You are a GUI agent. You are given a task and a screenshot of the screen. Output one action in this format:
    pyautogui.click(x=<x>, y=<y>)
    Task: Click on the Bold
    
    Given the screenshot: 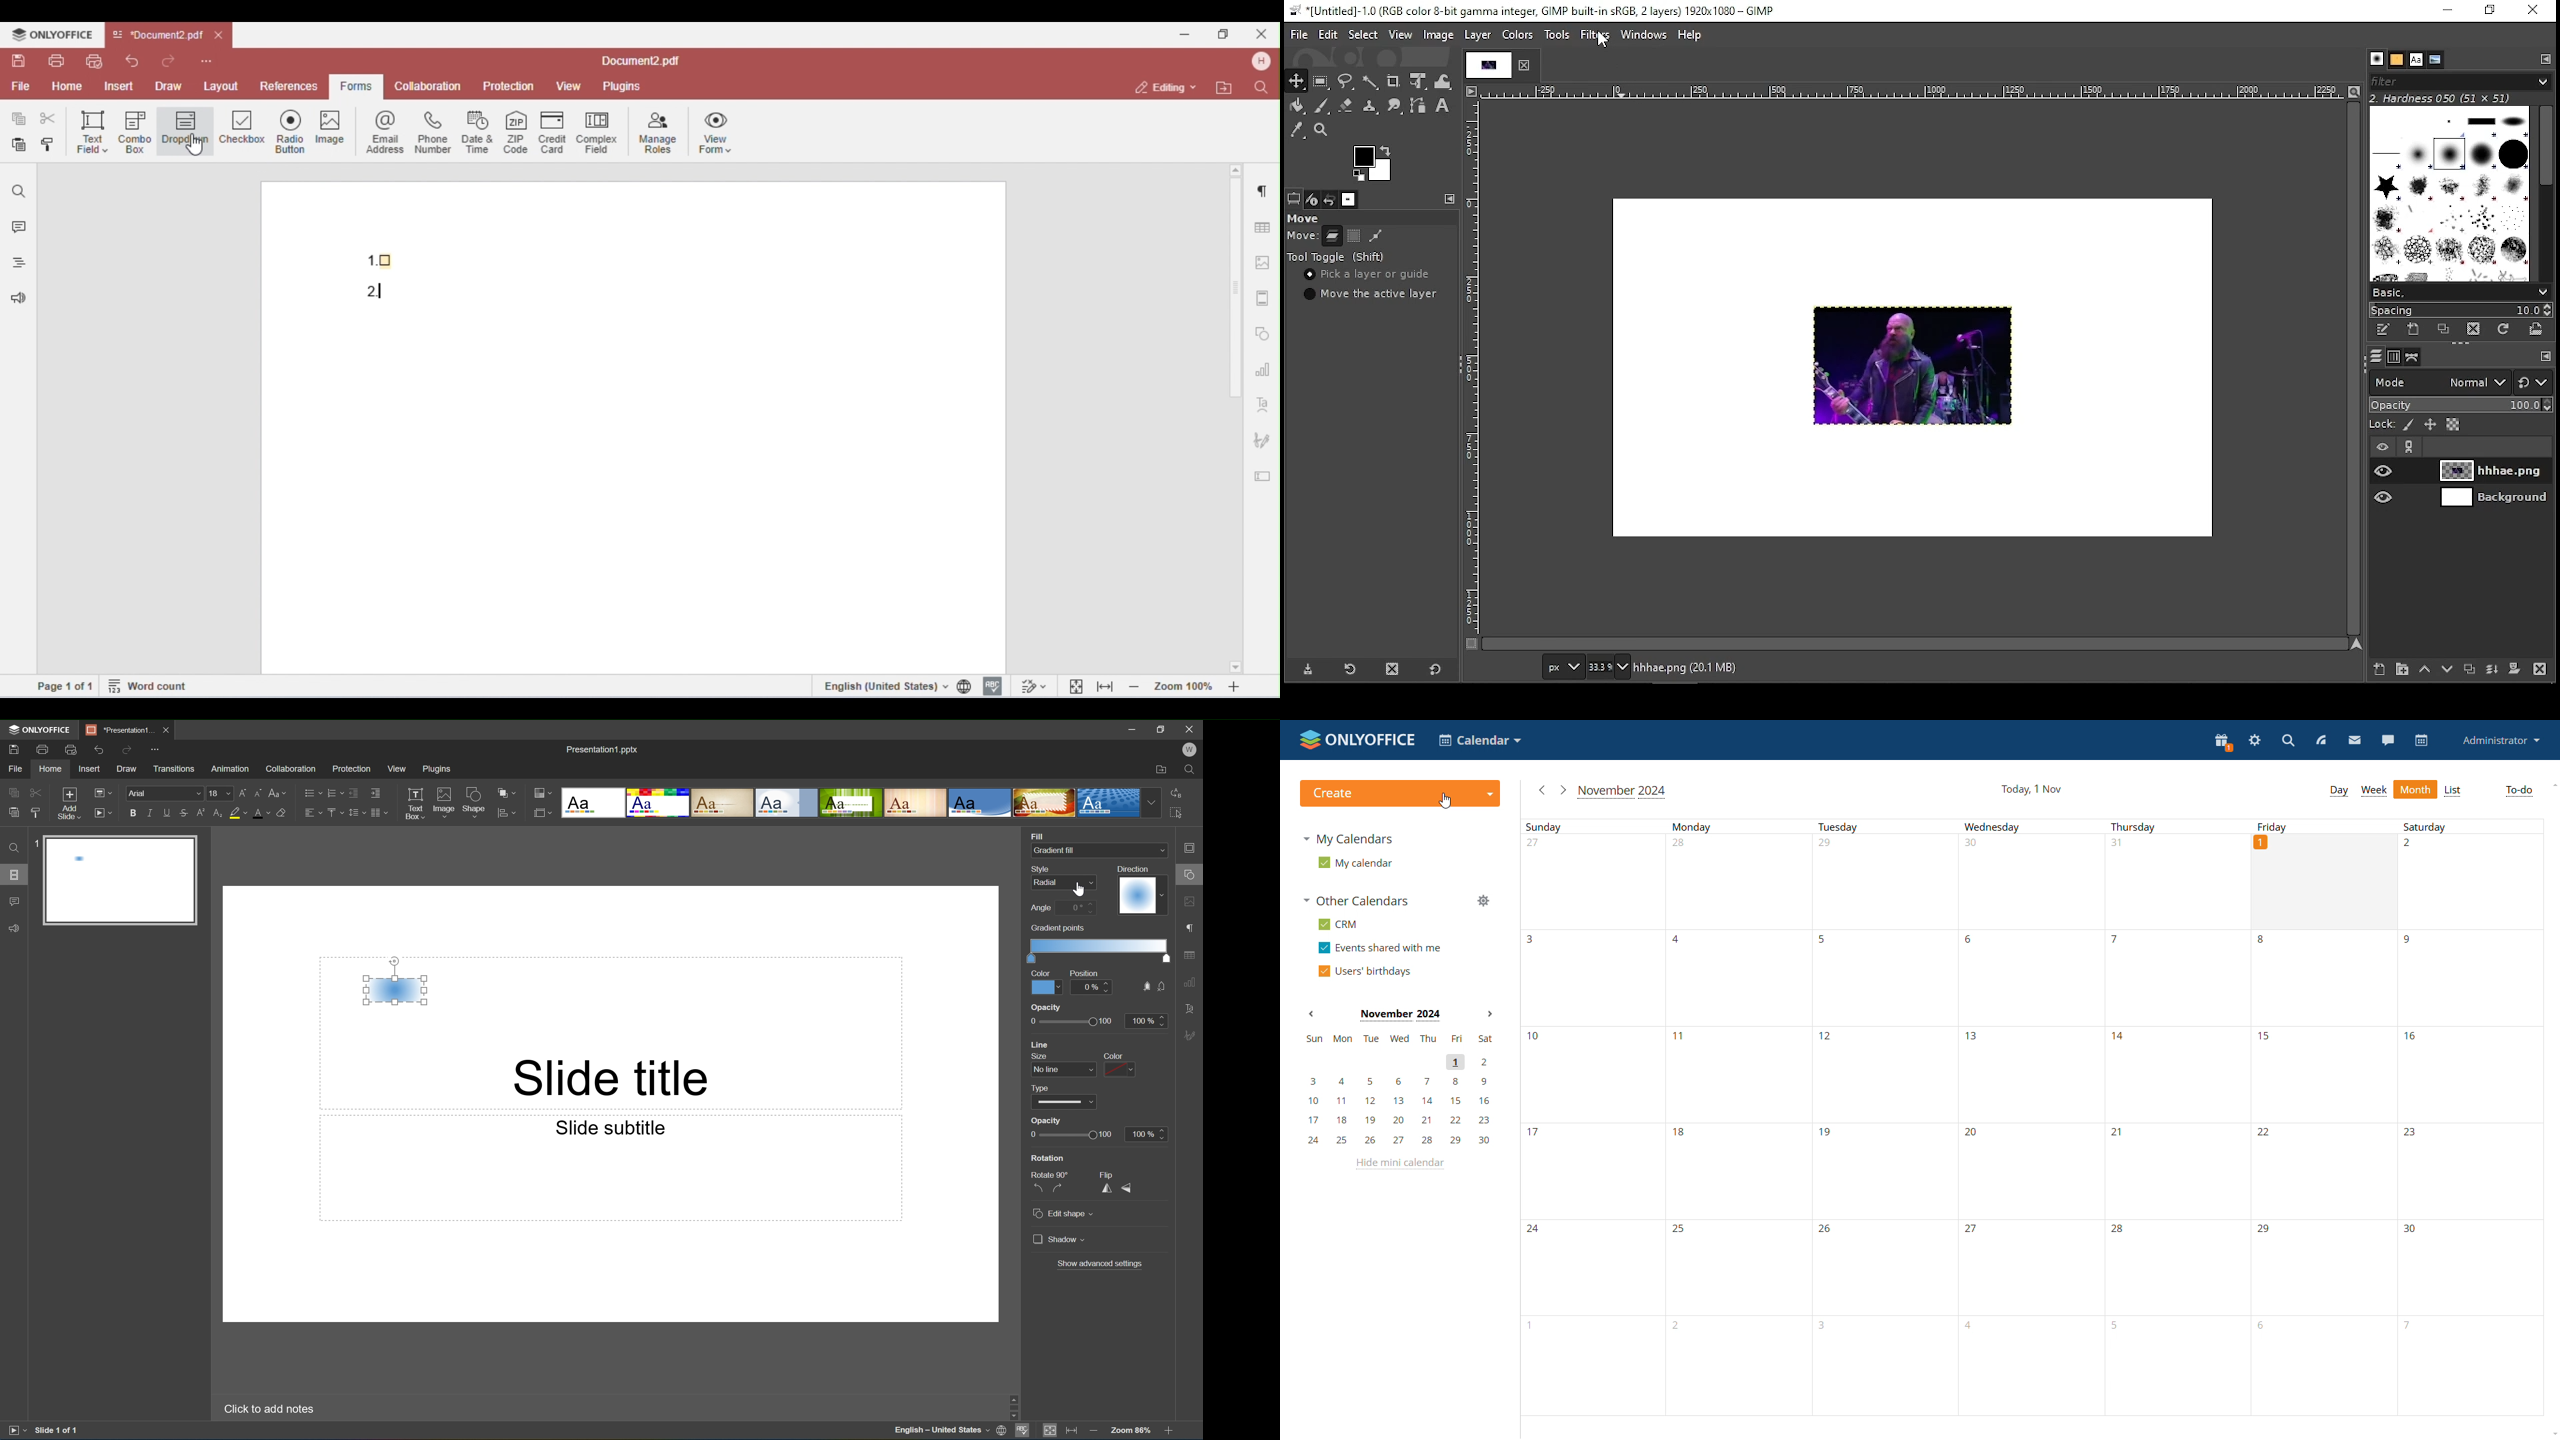 What is the action you would take?
    pyautogui.click(x=133, y=811)
    